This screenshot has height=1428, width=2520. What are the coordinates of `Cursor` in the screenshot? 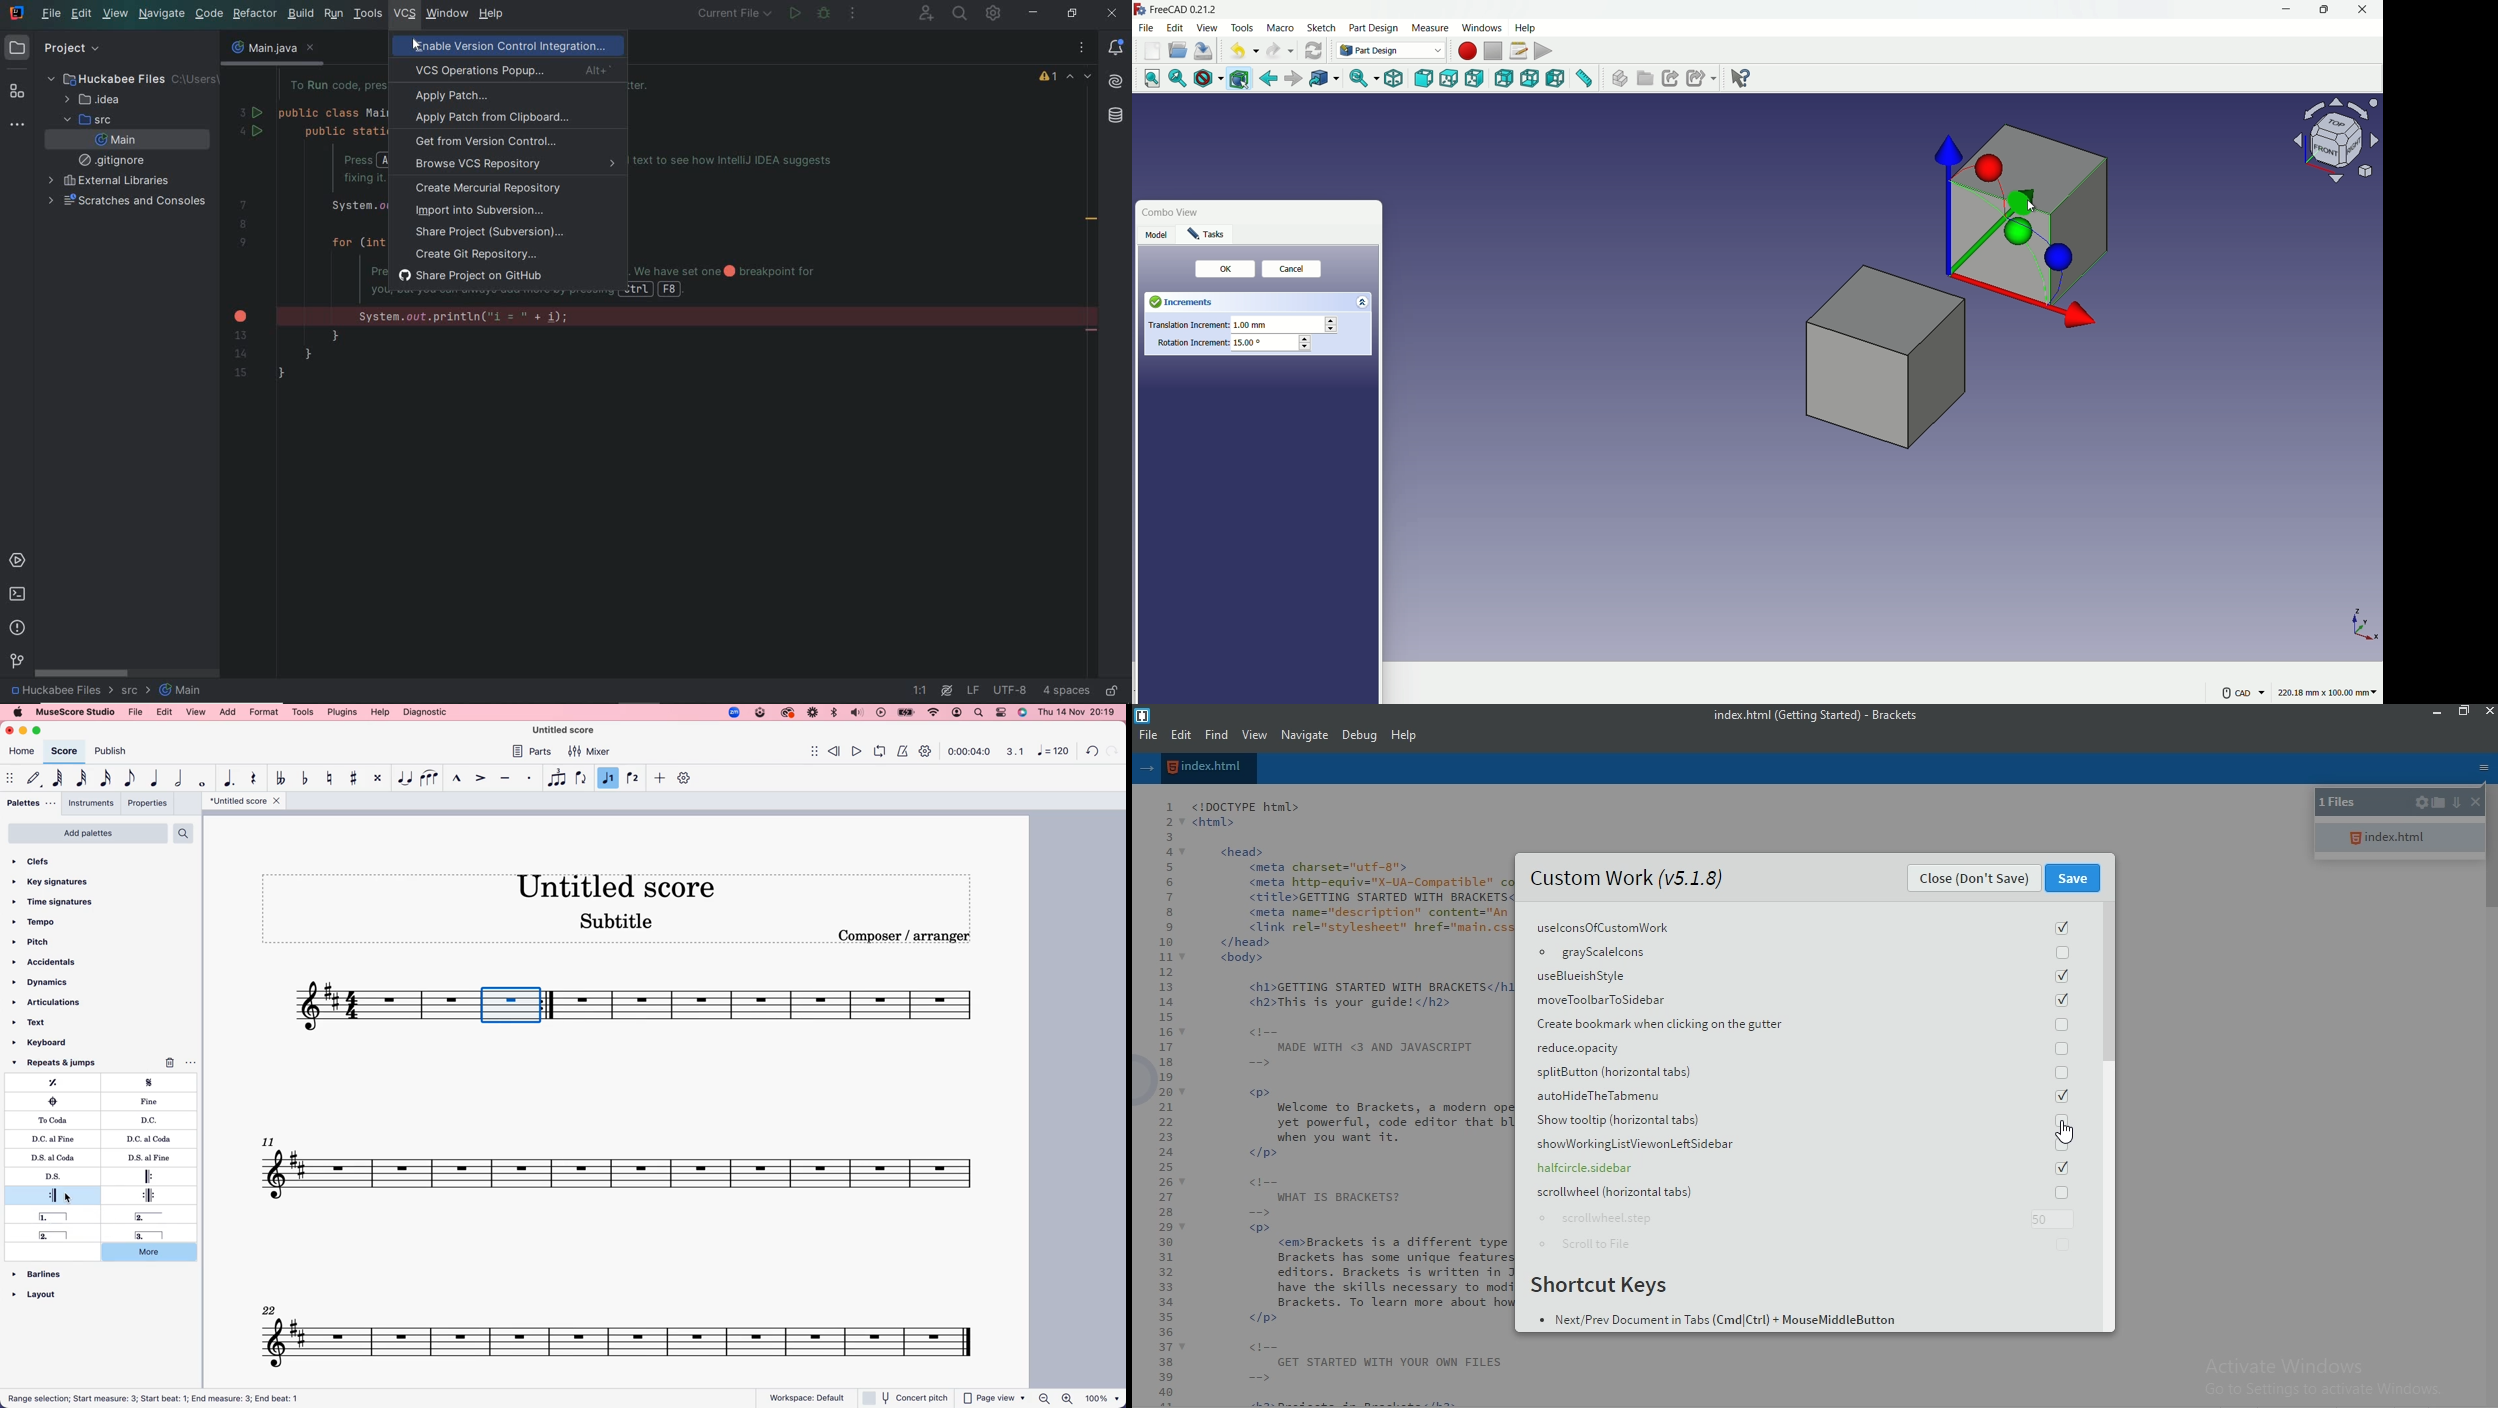 It's located at (2064, 1132).